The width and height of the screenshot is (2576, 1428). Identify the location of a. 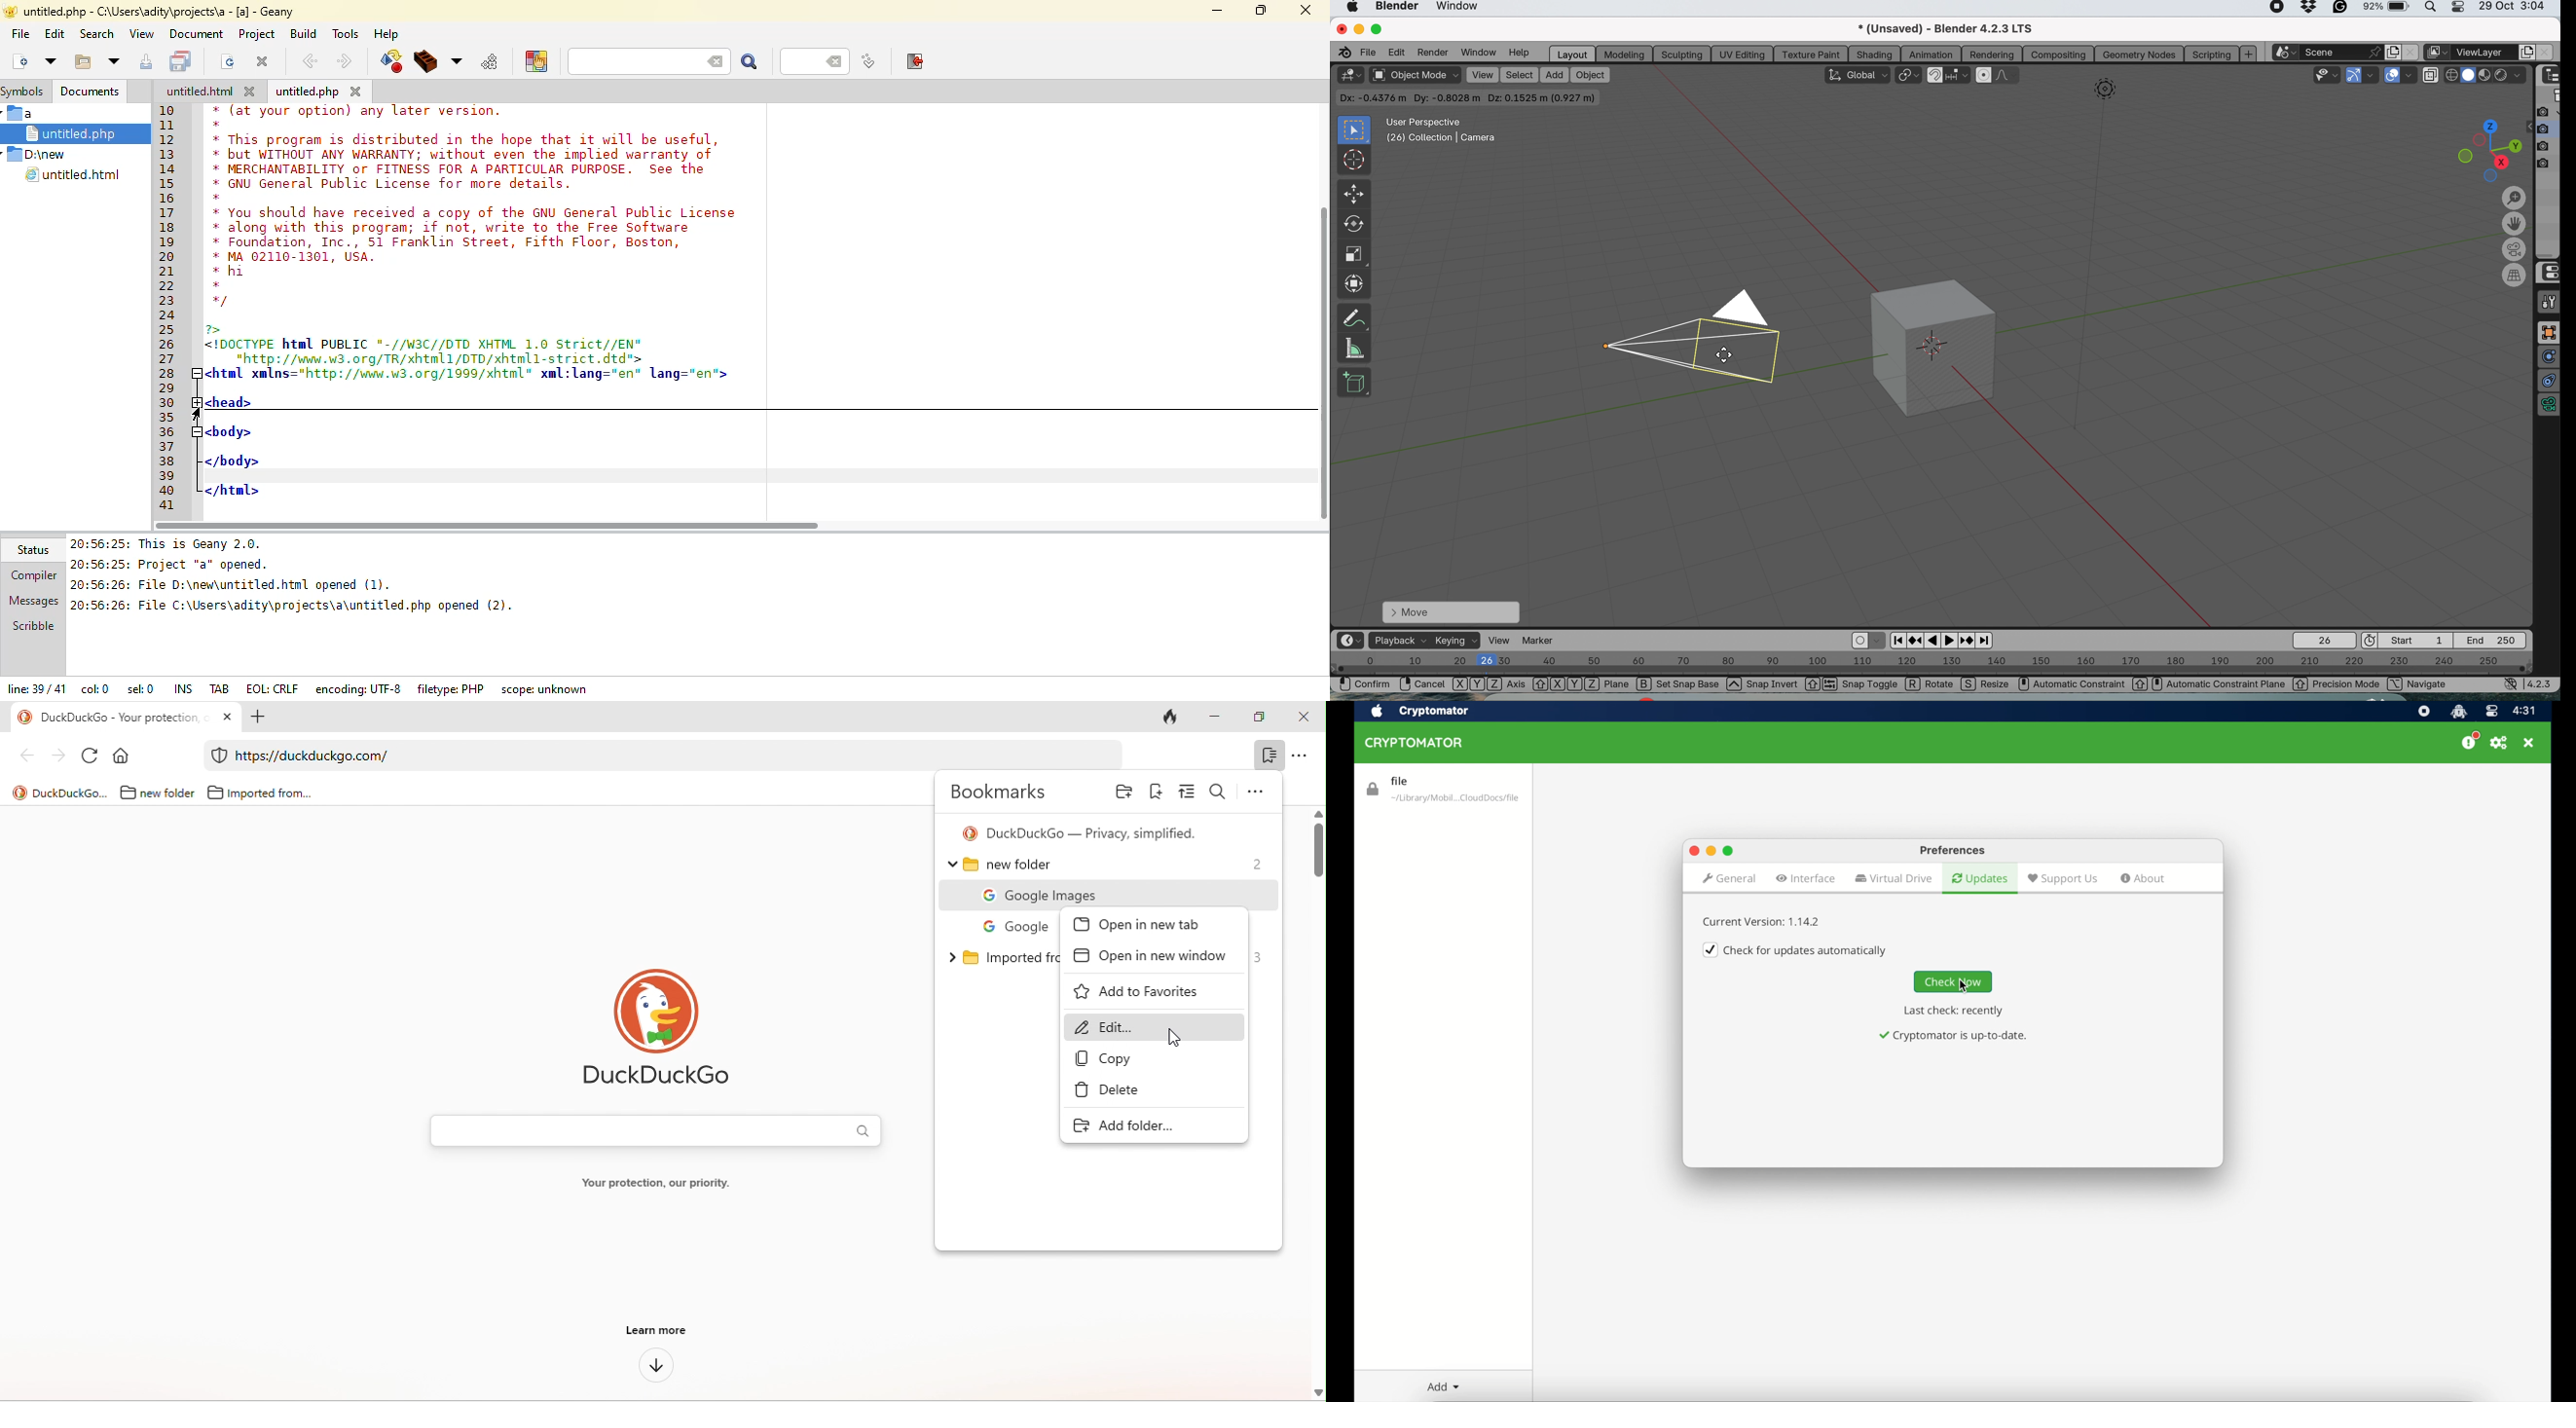
(22, 112).